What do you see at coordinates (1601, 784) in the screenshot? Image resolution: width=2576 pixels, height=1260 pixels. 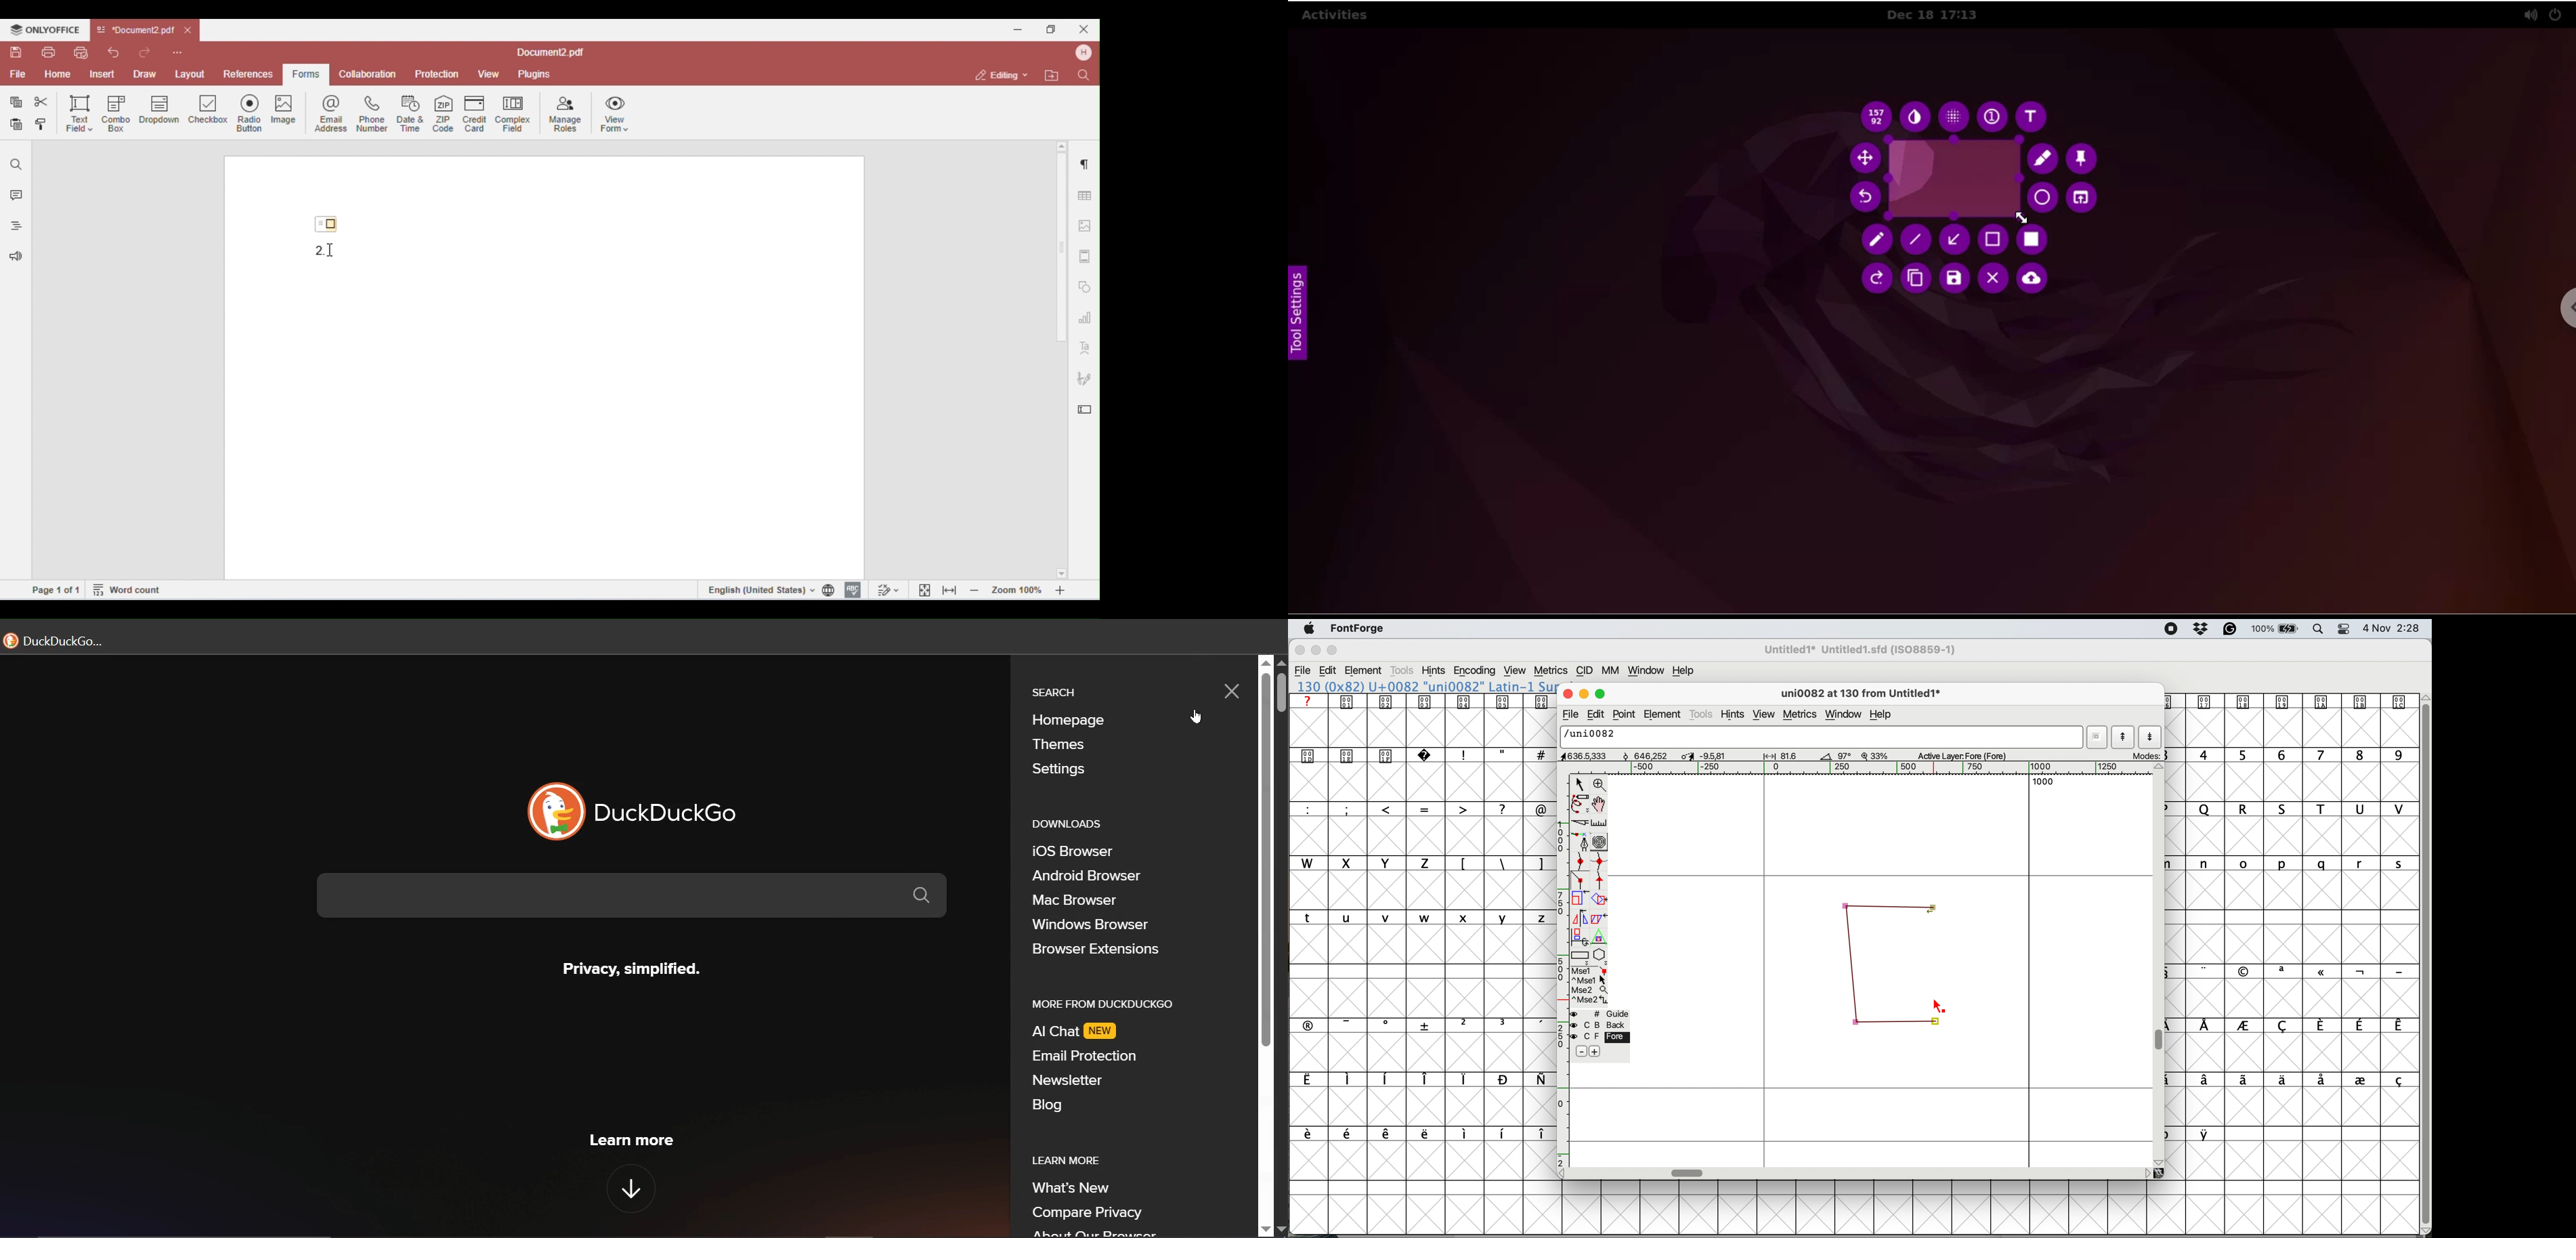 I see `zoom` at bounding box center [1601, 784].